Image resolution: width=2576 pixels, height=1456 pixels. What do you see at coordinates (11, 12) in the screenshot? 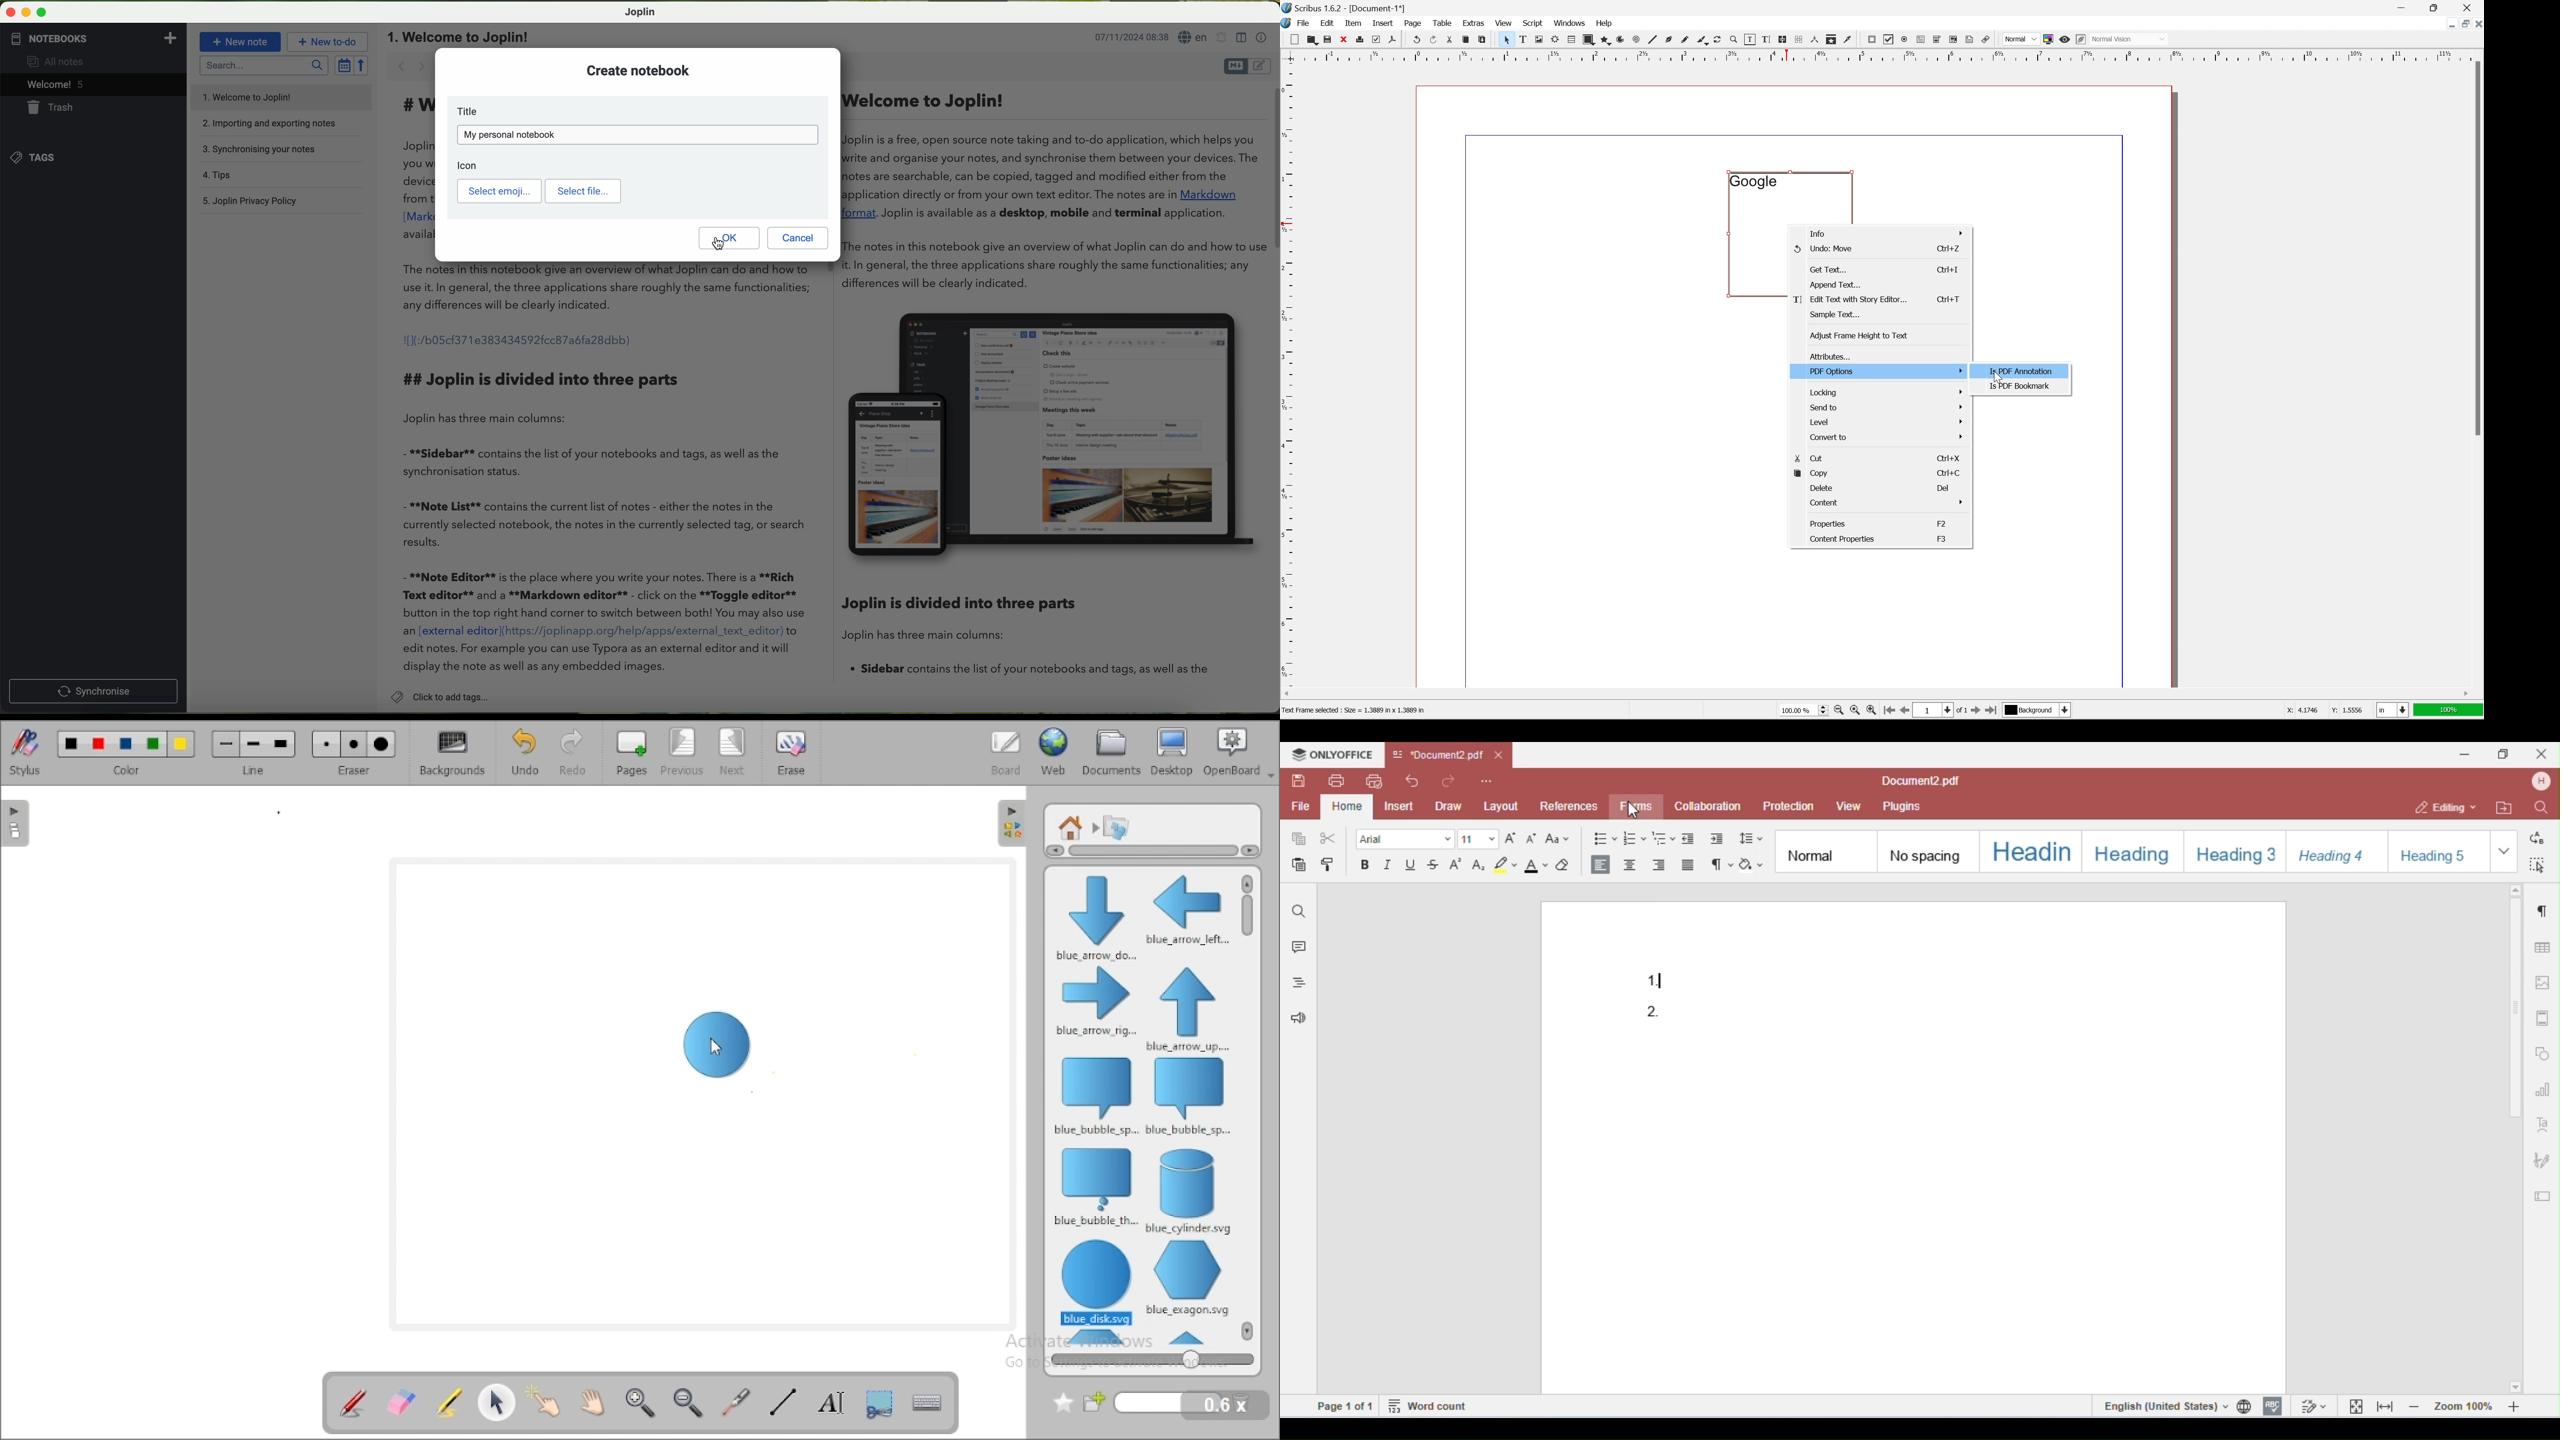
I see `close` at bounding box center [11, 12].